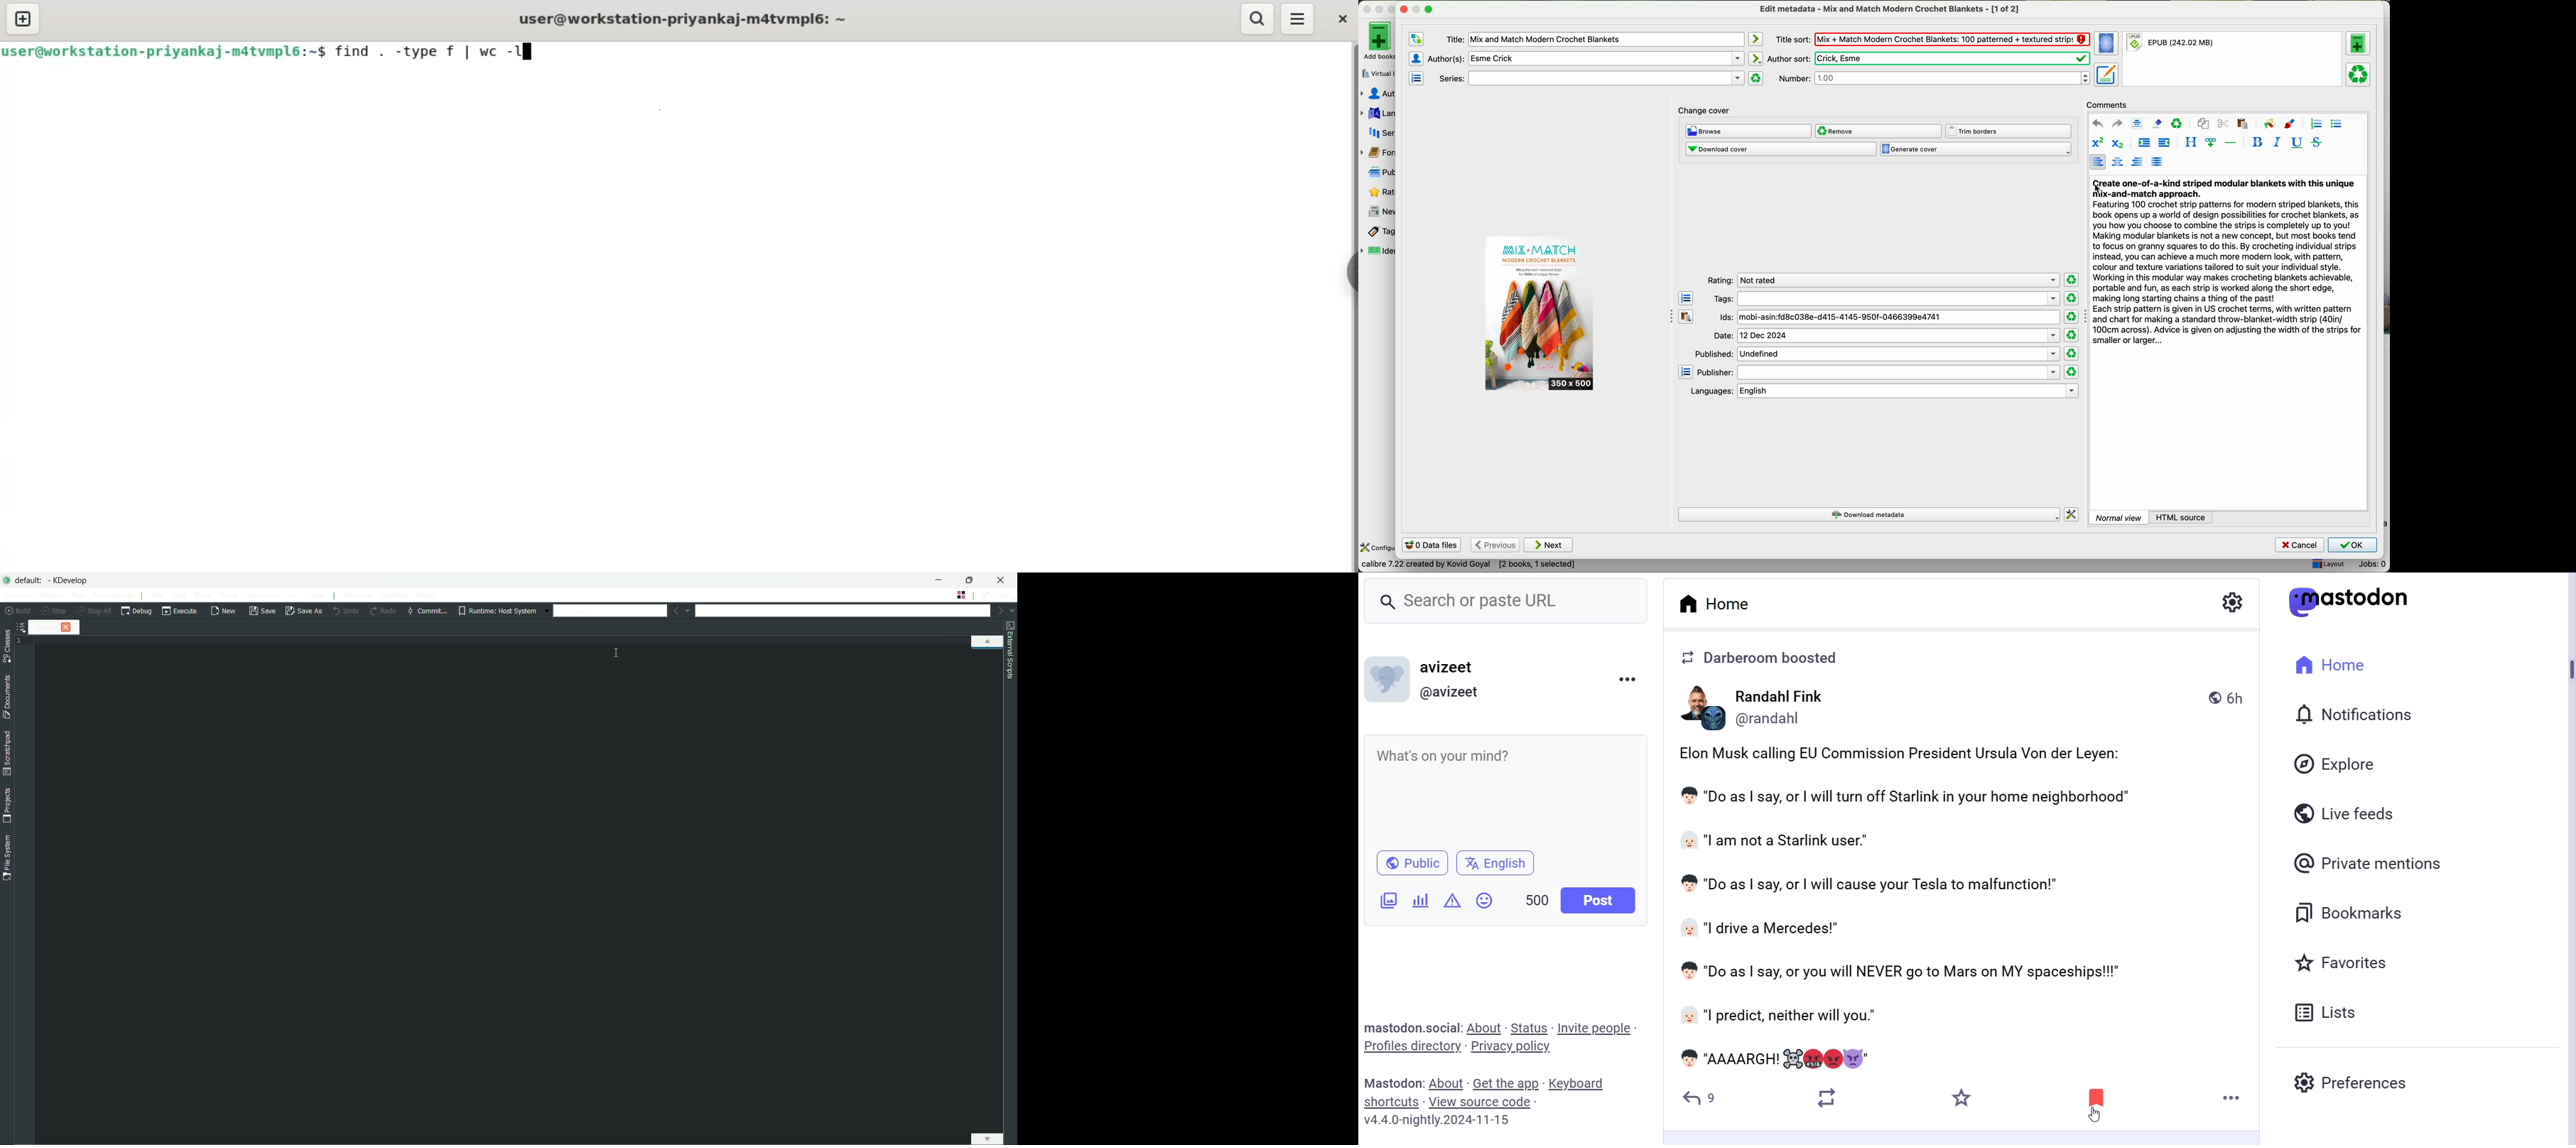 Image resolution: width=2576 pixels, height=1148 pixels. Describe the element at coordinates (1378, 94) in the screenshot. I see `authors` at that location.